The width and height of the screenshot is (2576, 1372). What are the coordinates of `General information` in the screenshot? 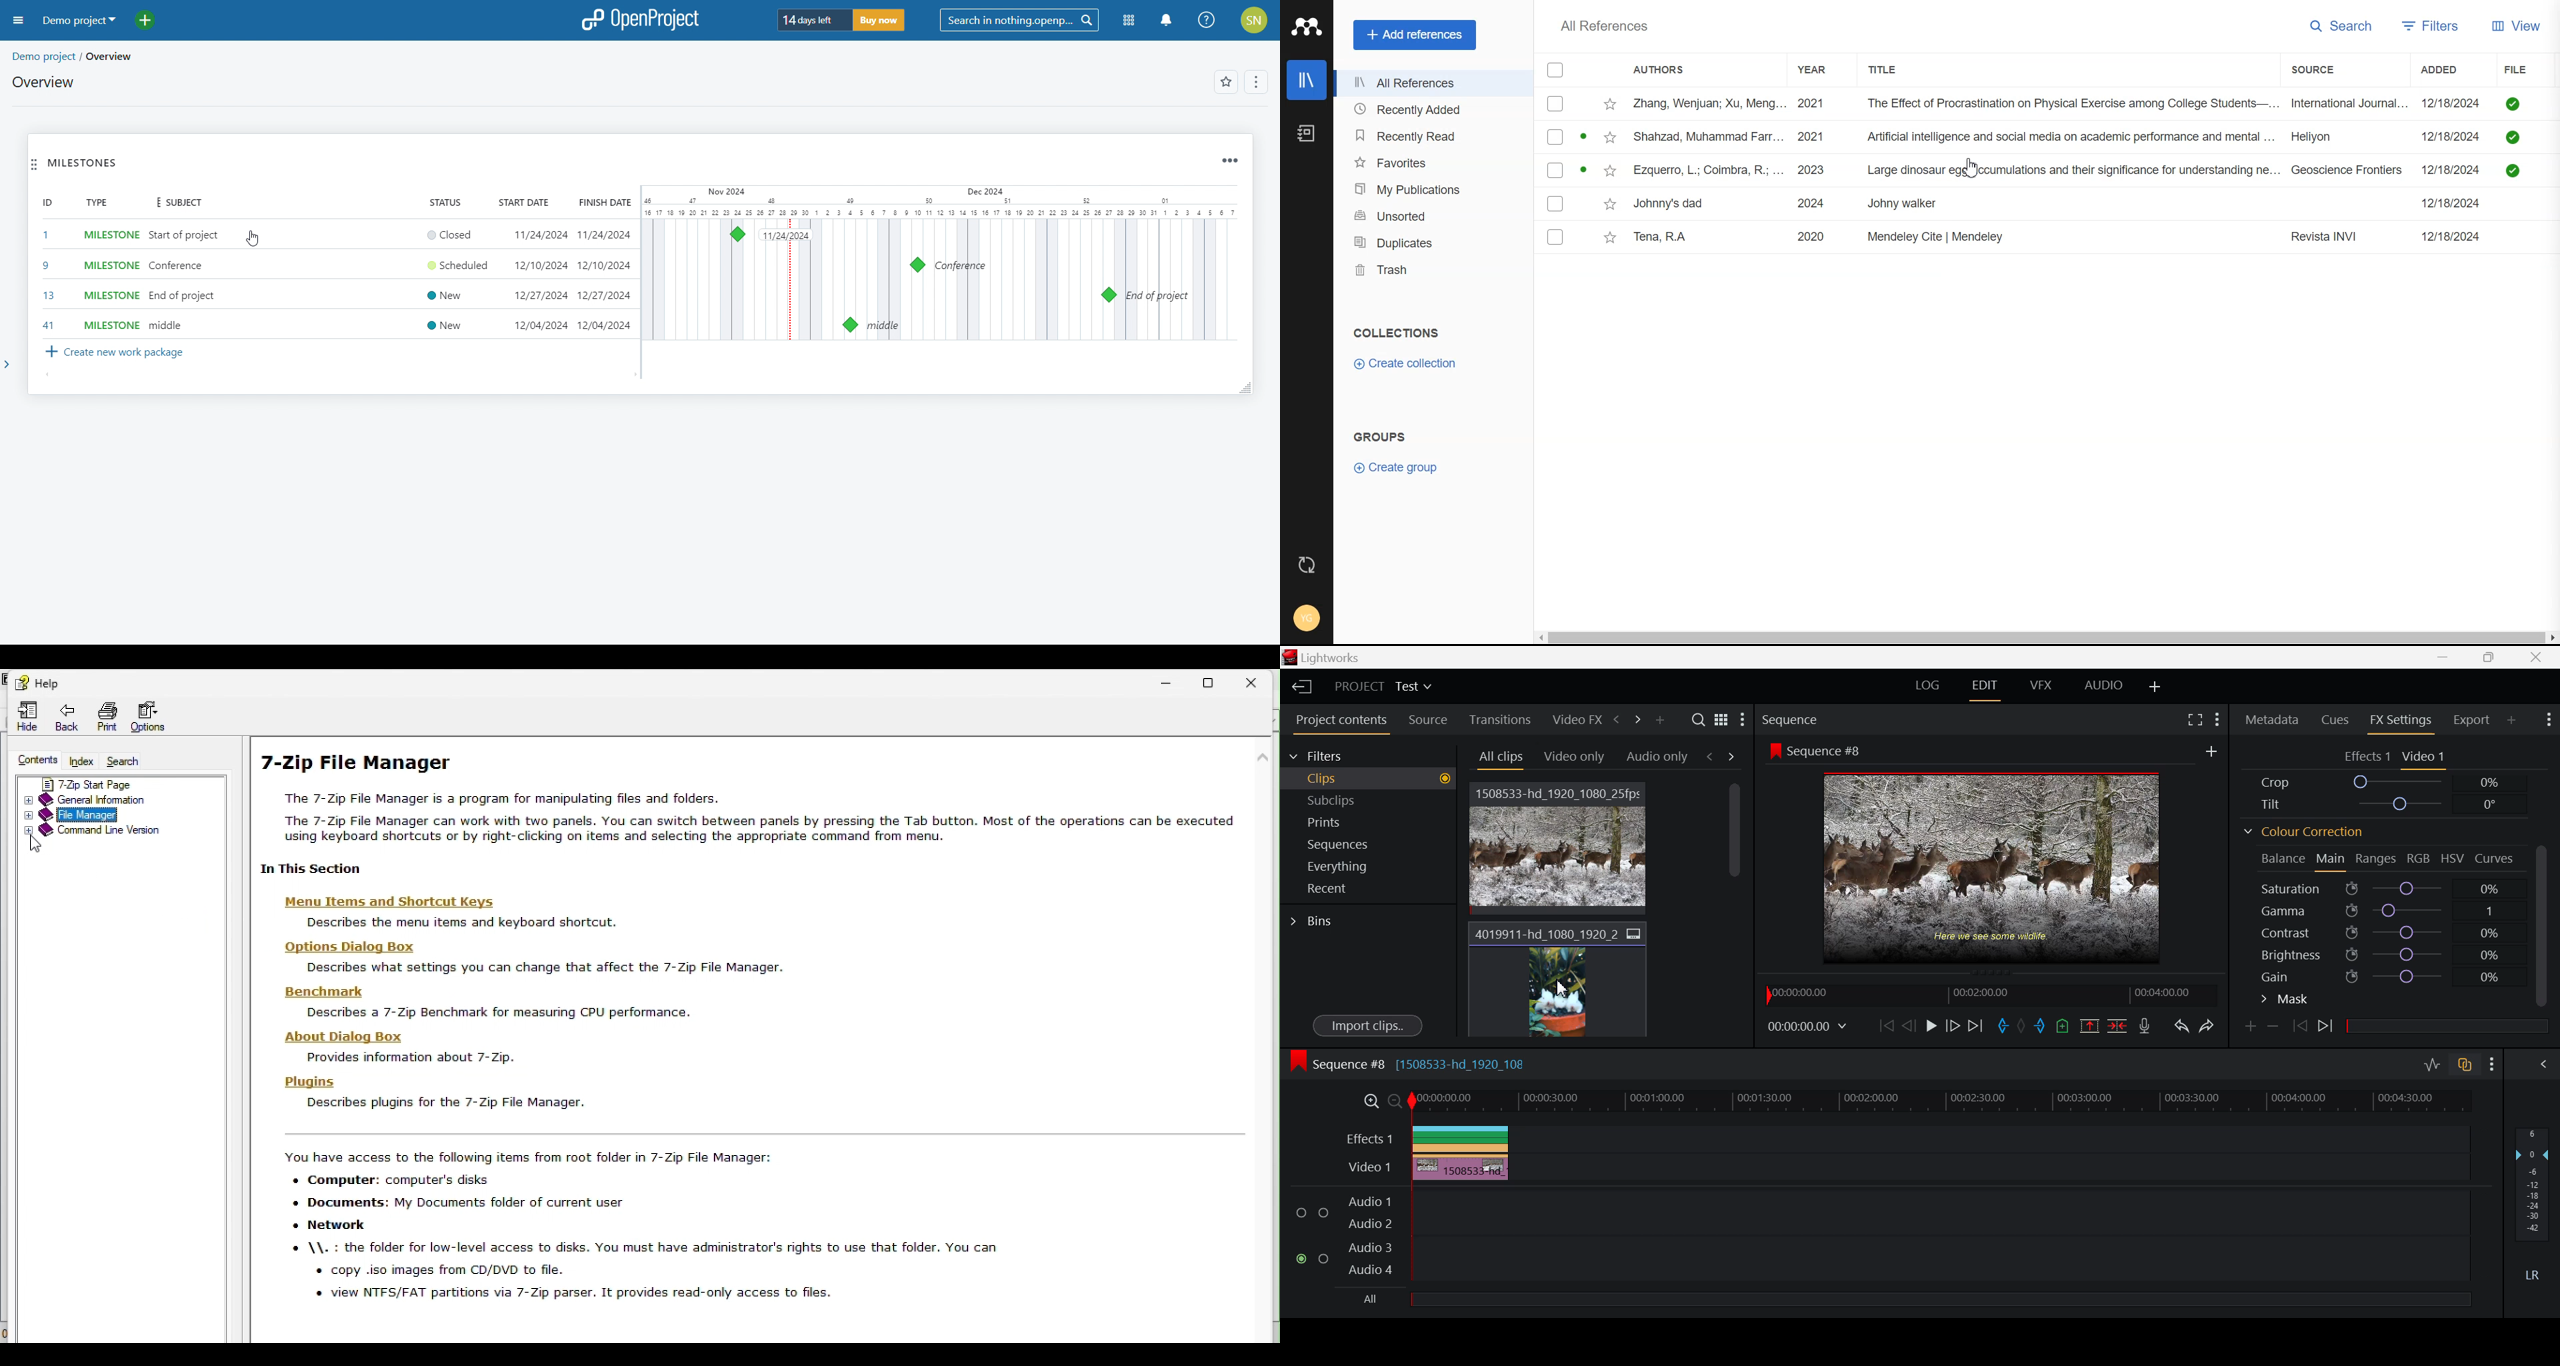 It's located at (98, 800).